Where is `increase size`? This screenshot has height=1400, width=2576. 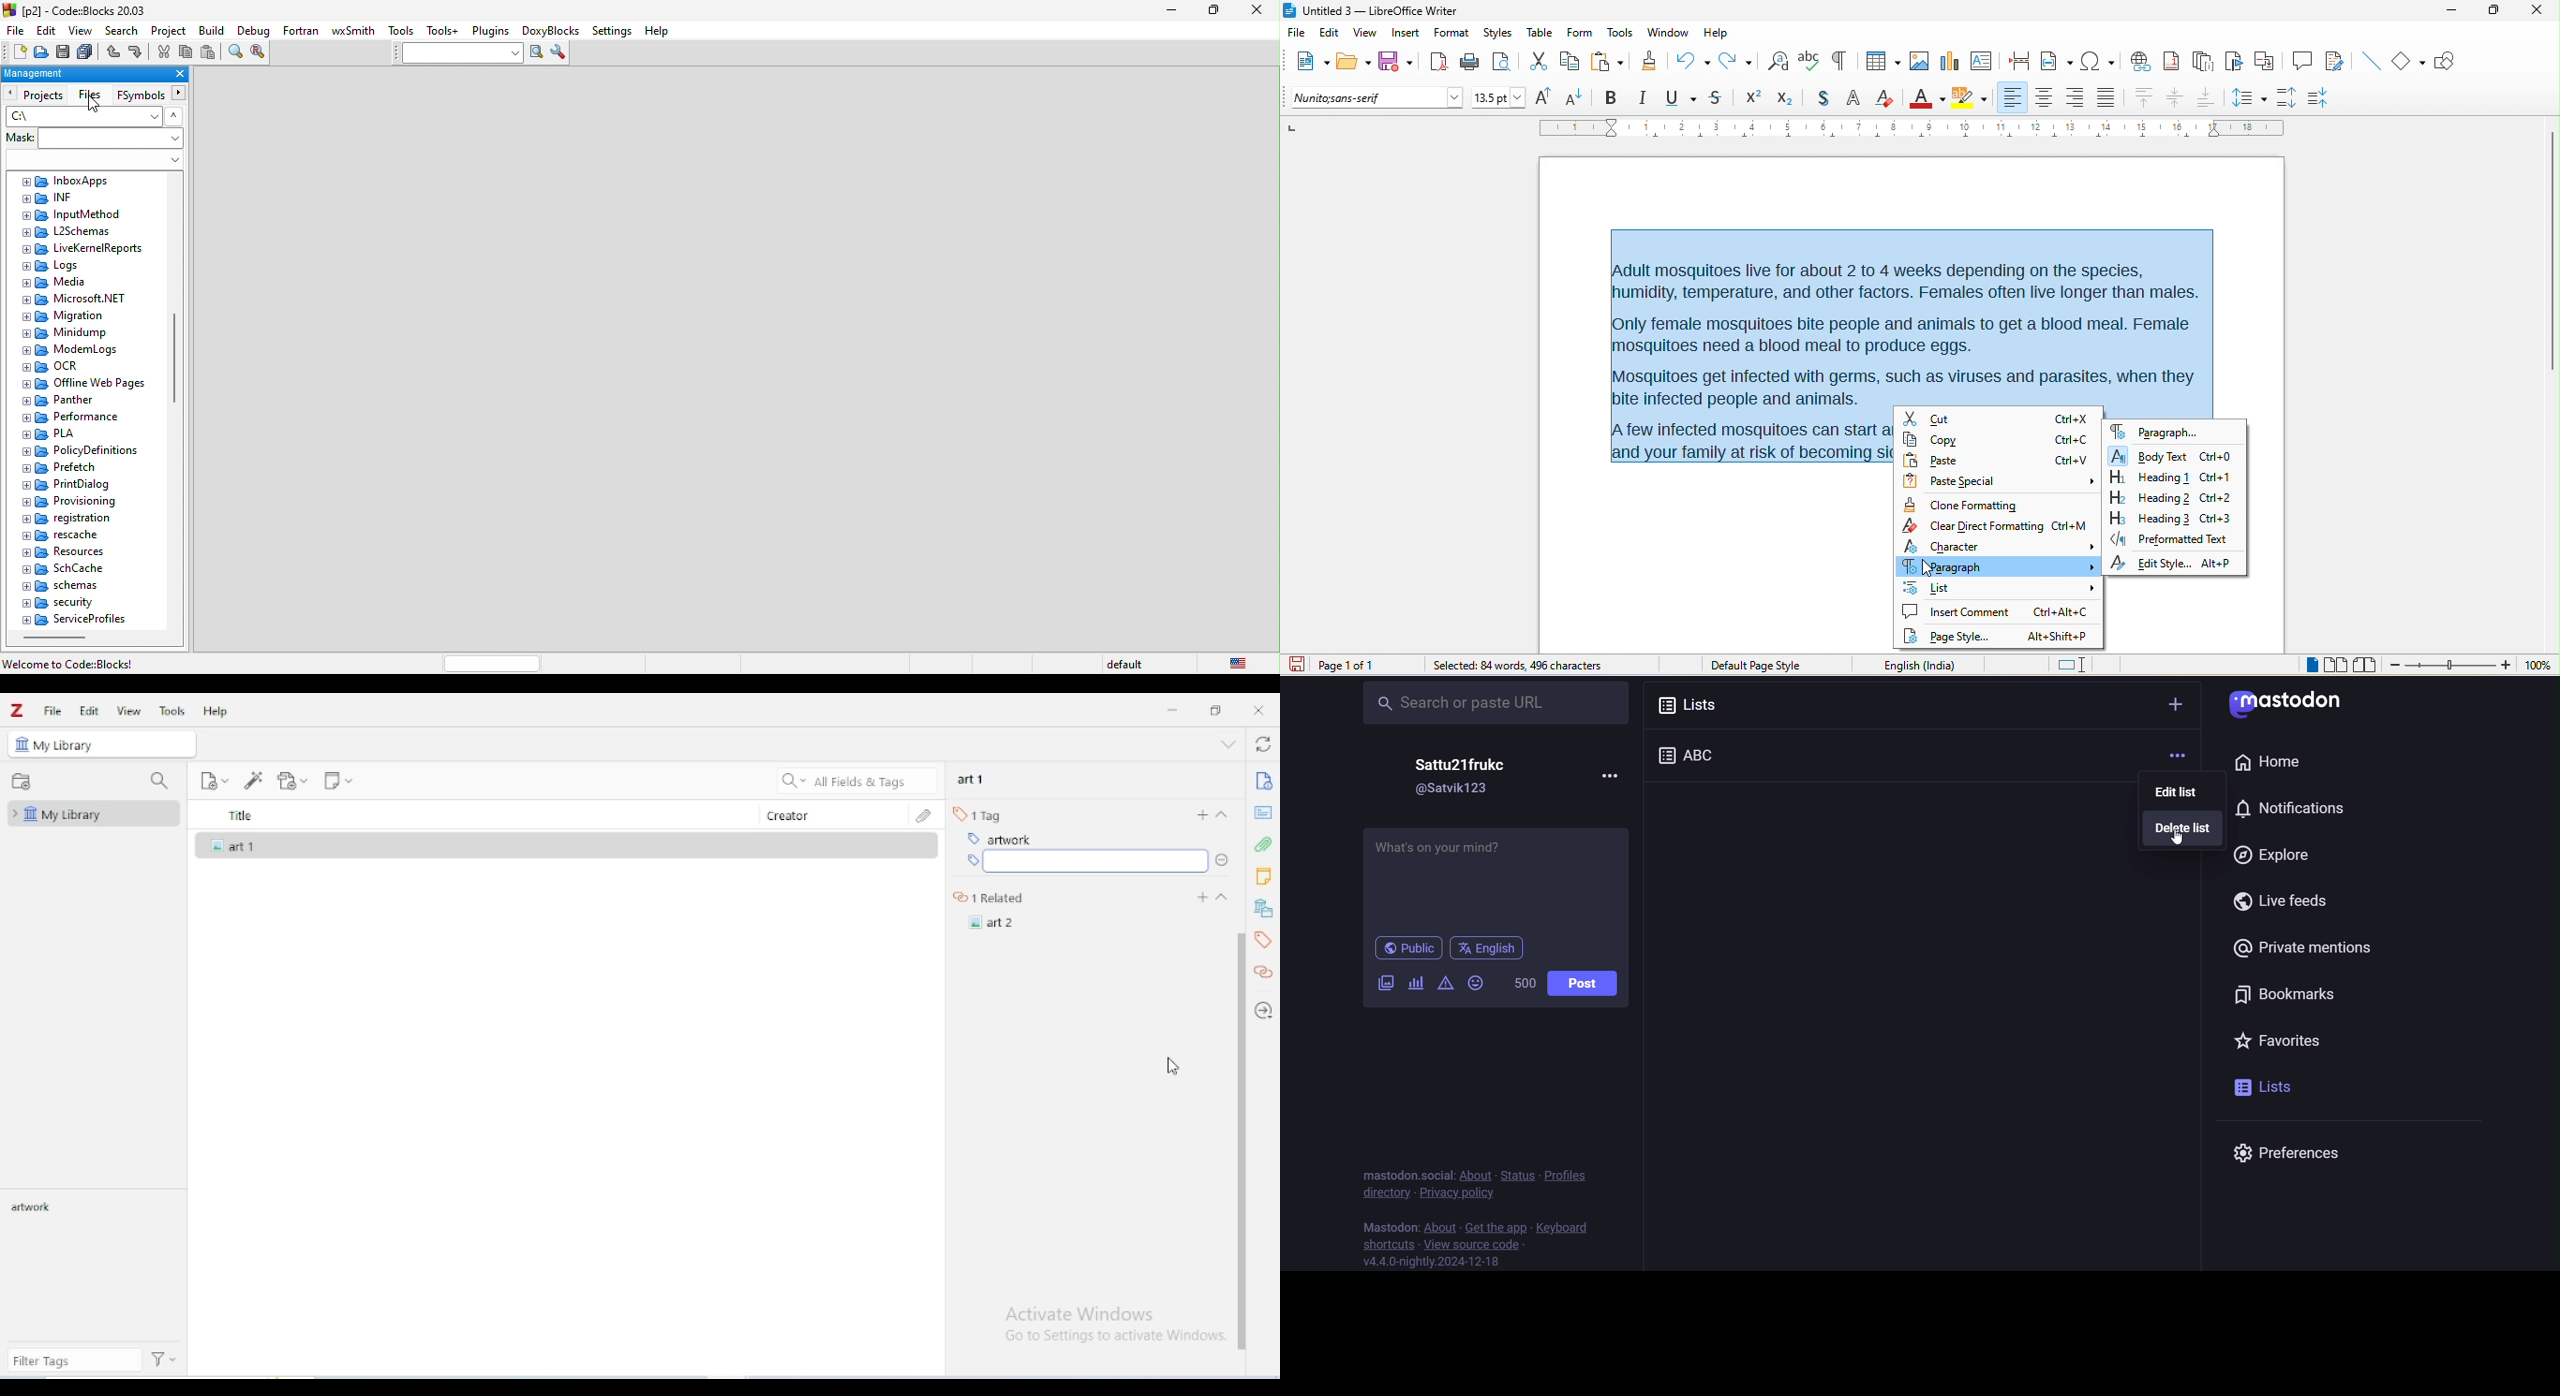 increase size is located at coordinates (1540, 97).